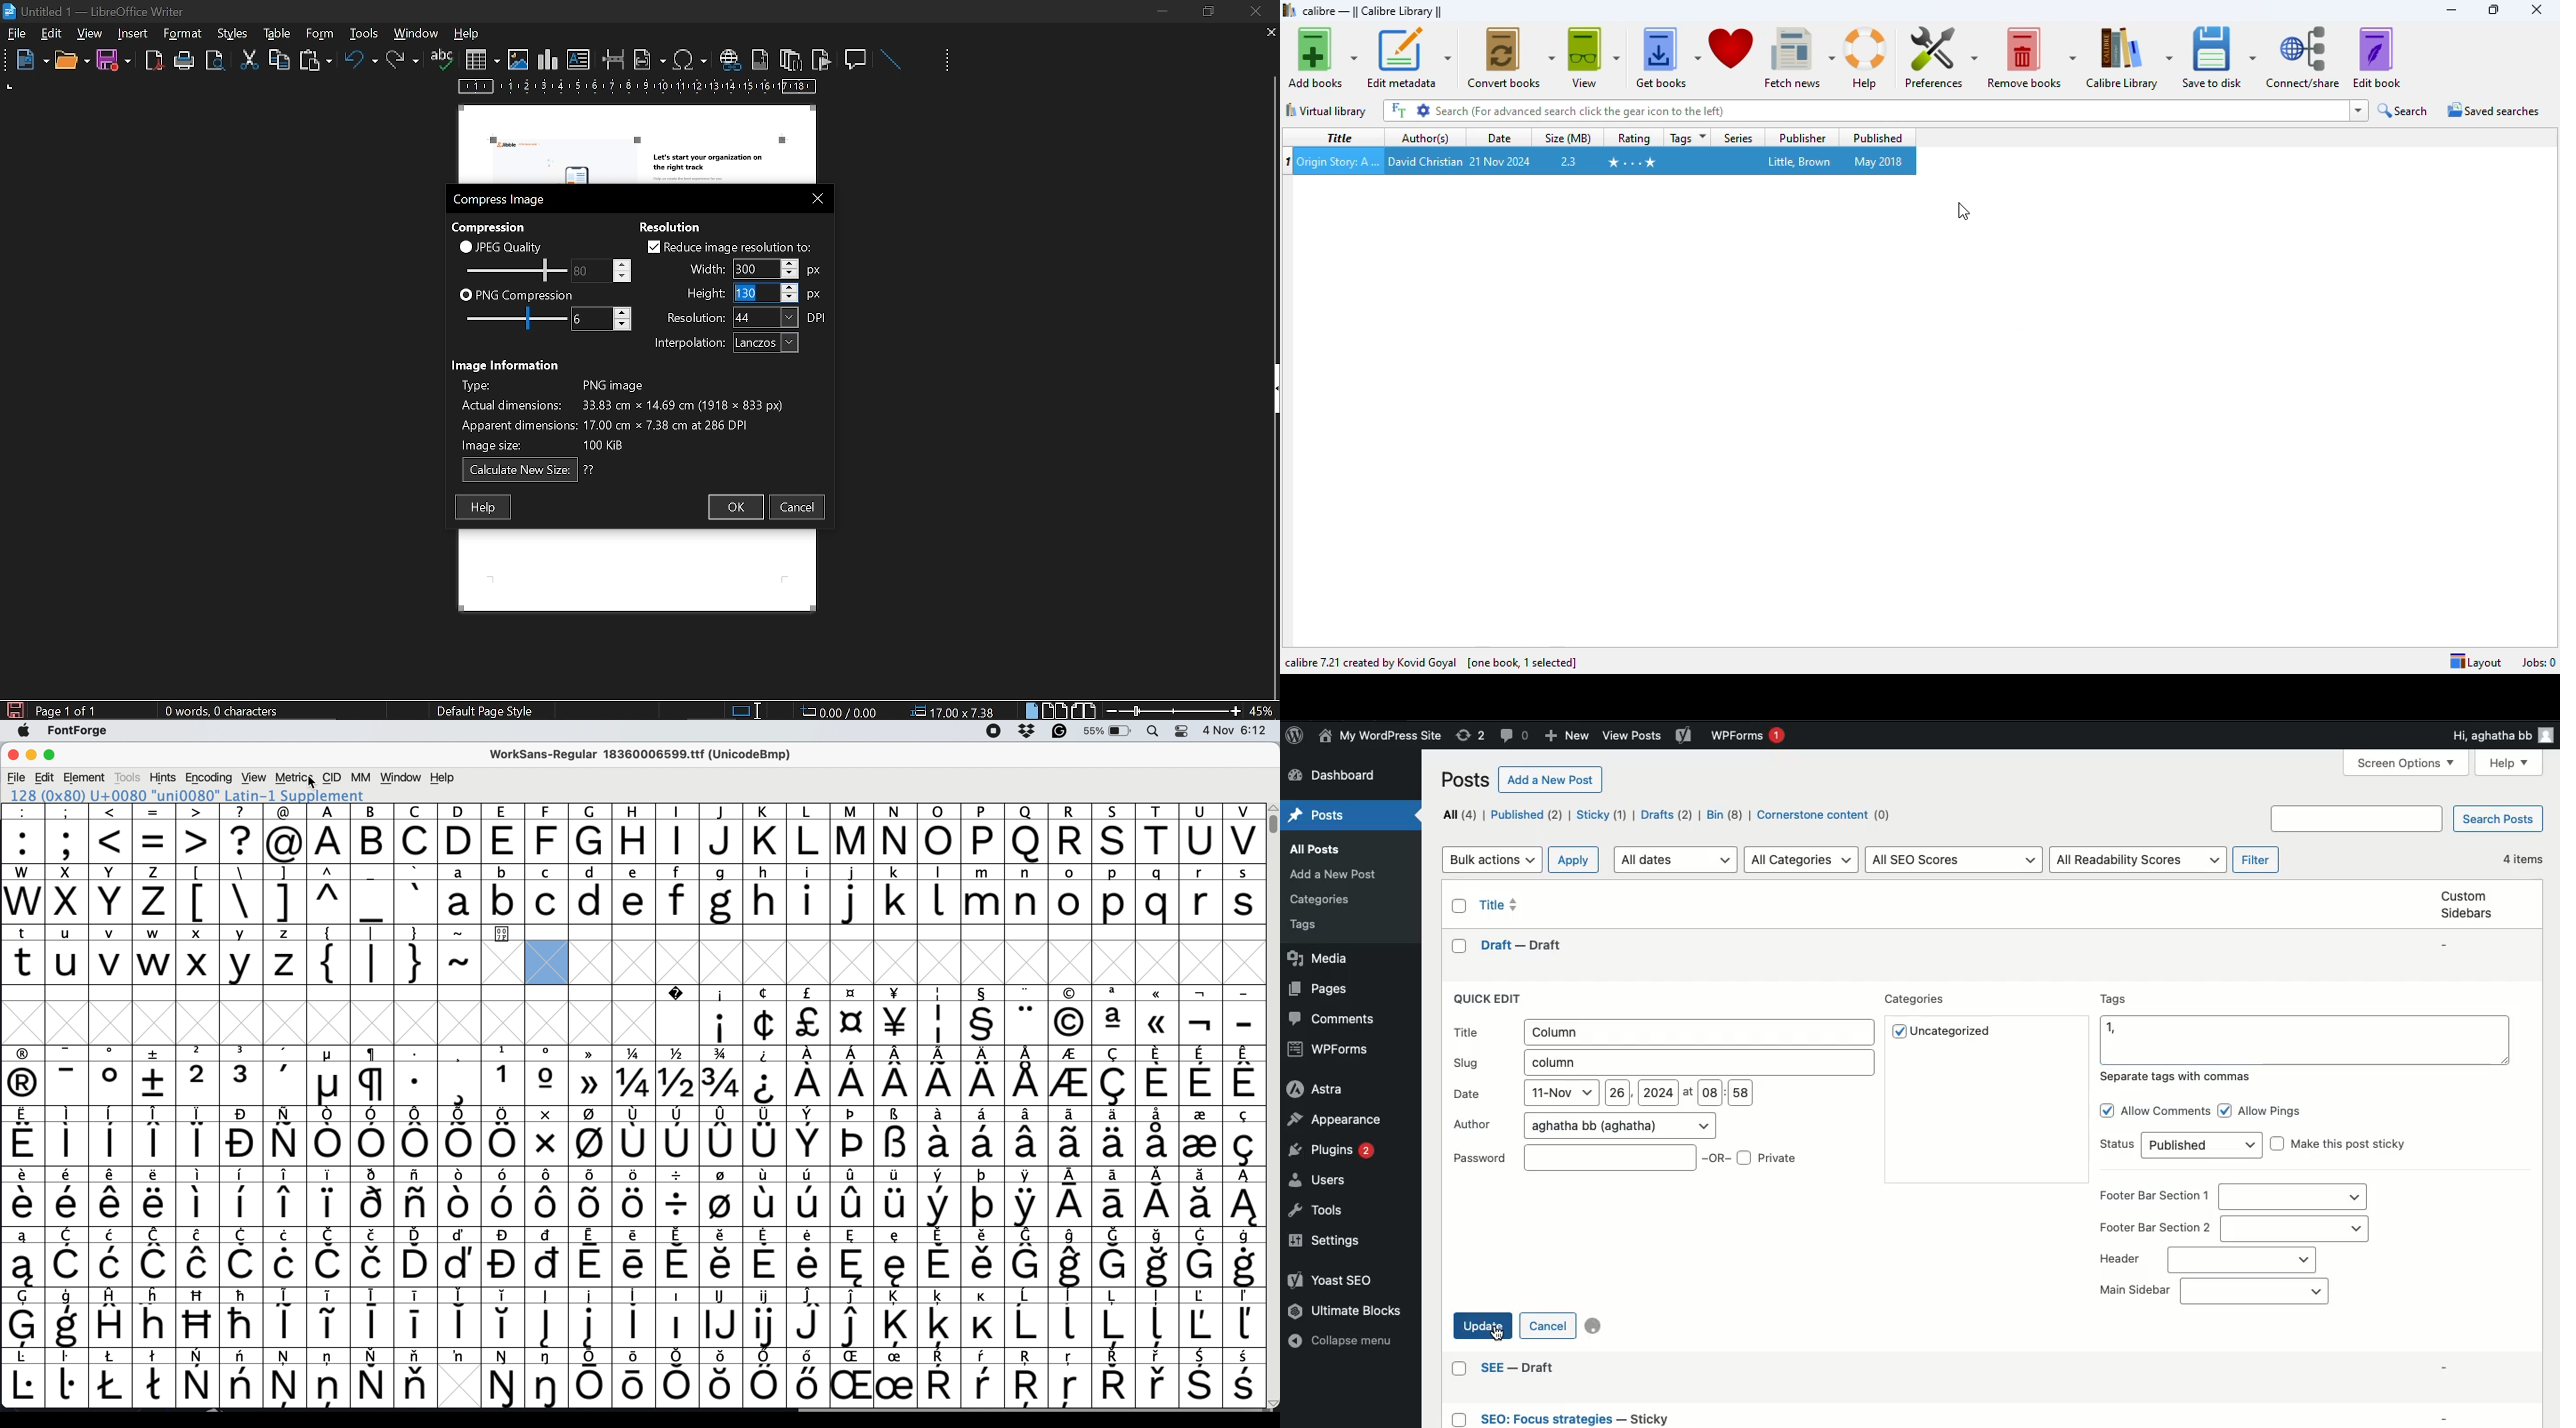  I want to click on preferences, so click(1941, 56).